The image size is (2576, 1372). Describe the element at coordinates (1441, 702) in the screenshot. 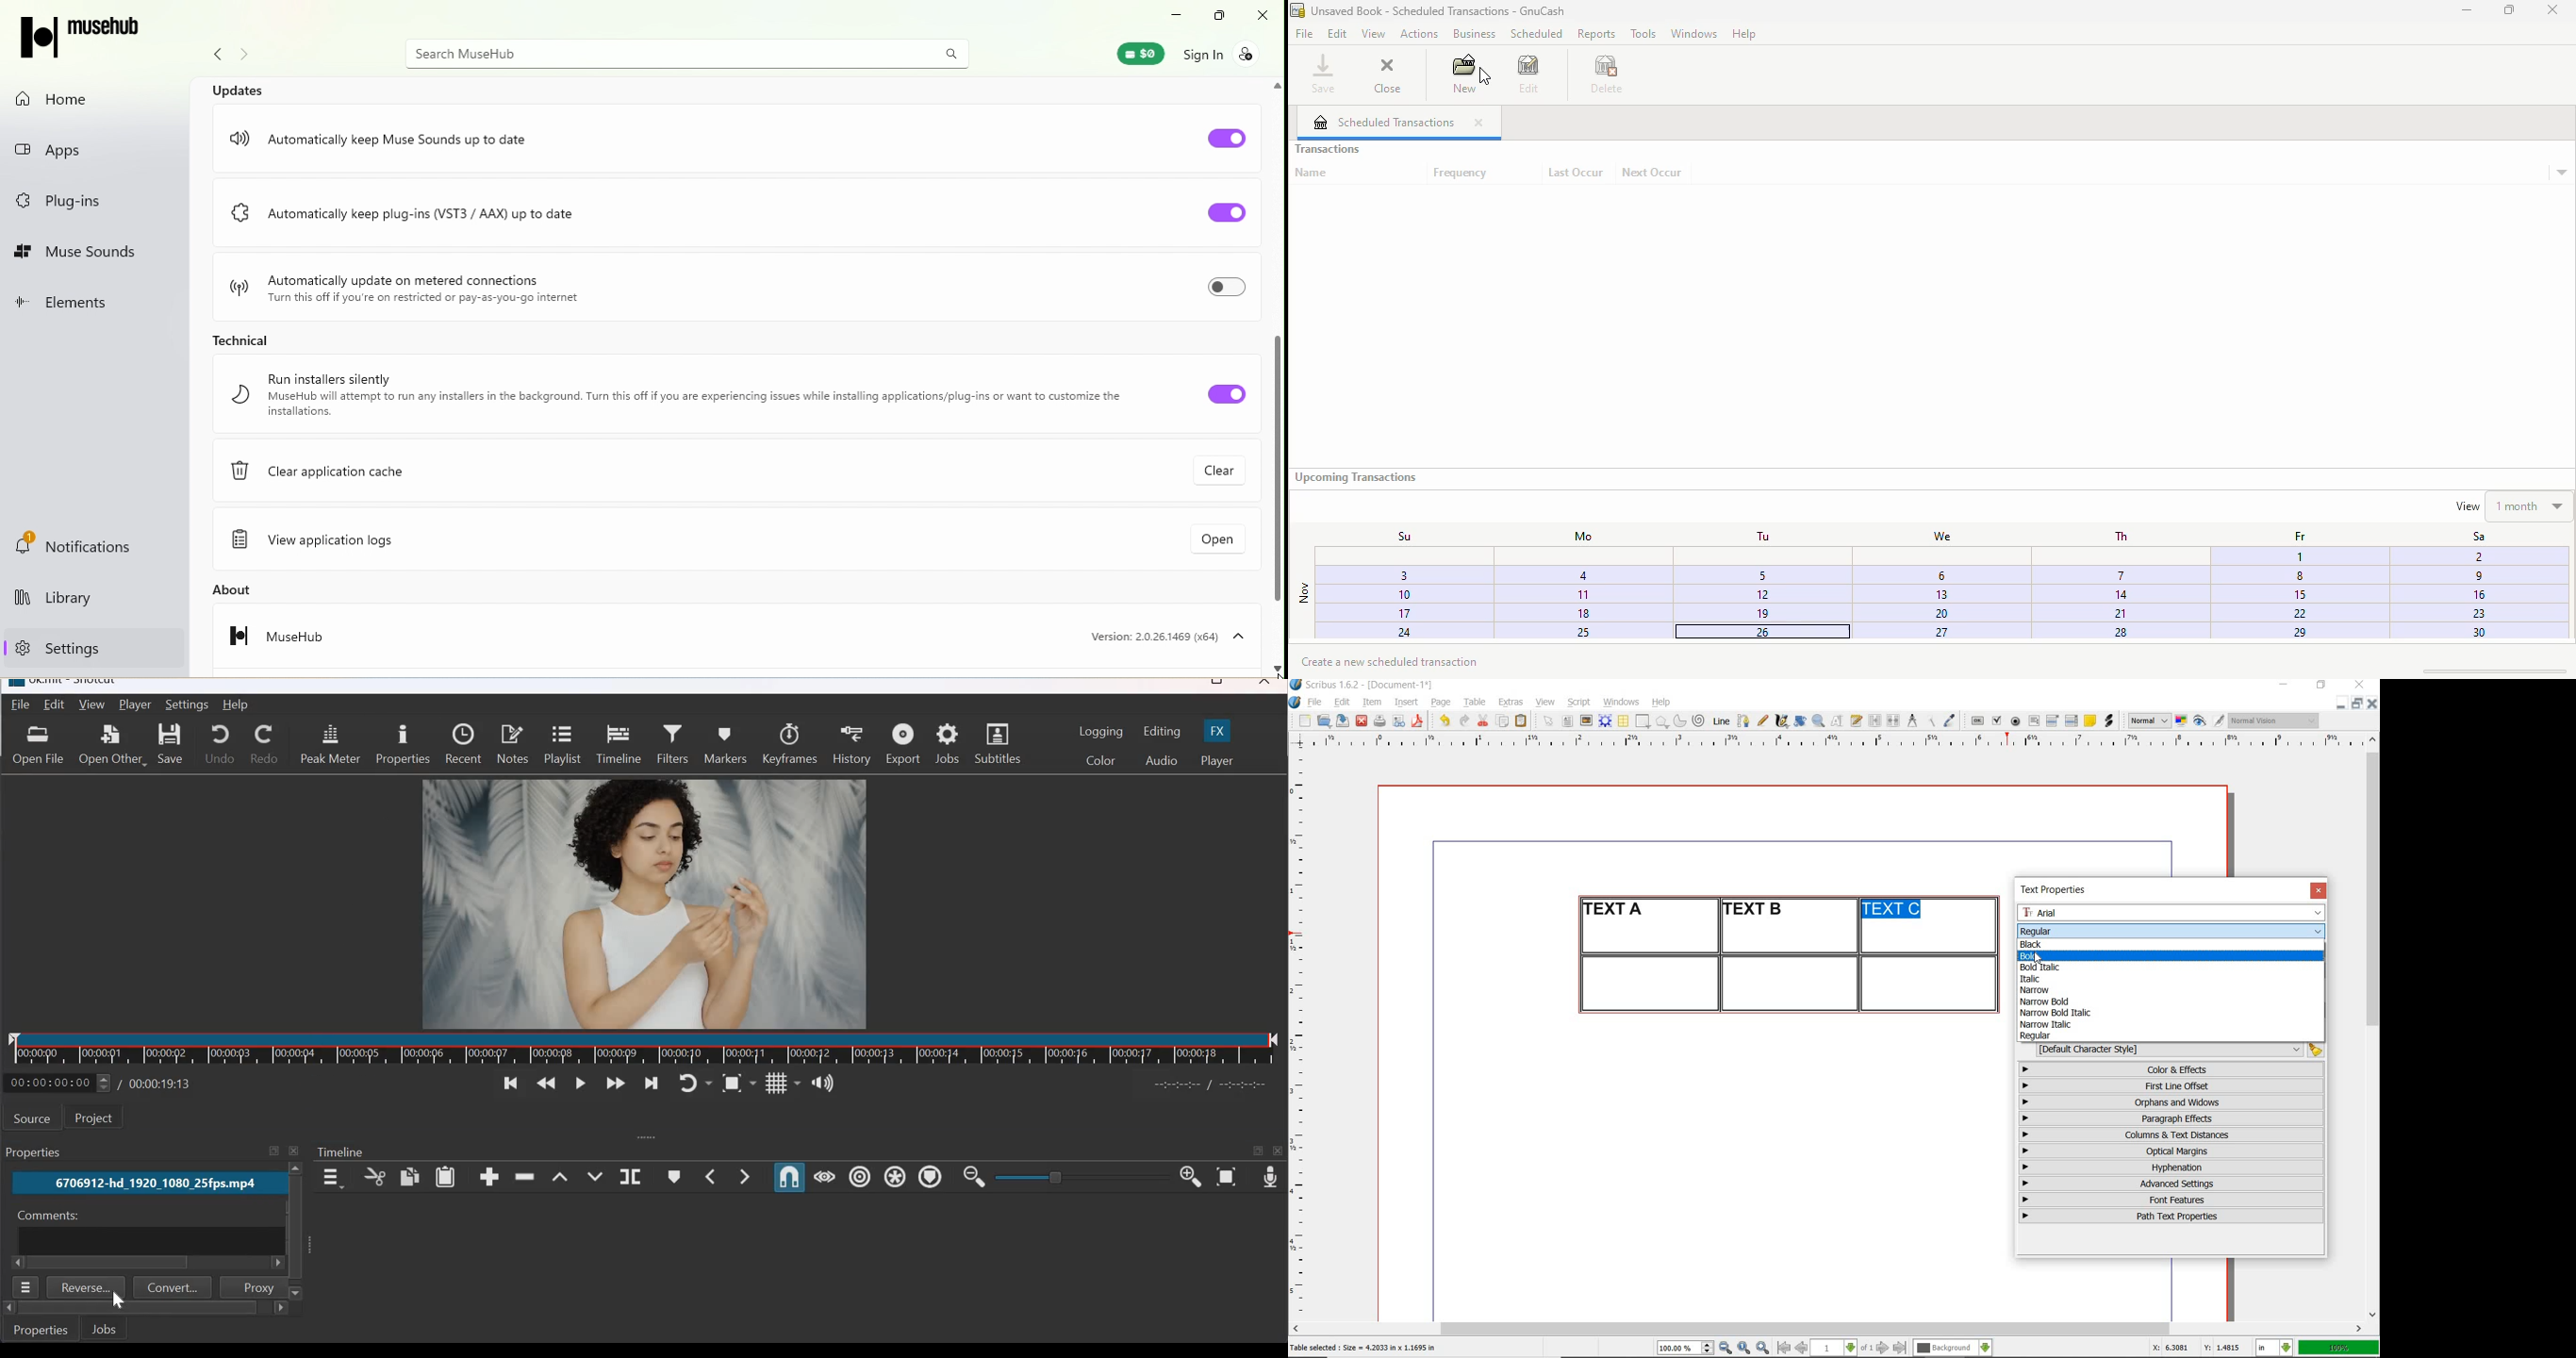

I see `page` at that location.